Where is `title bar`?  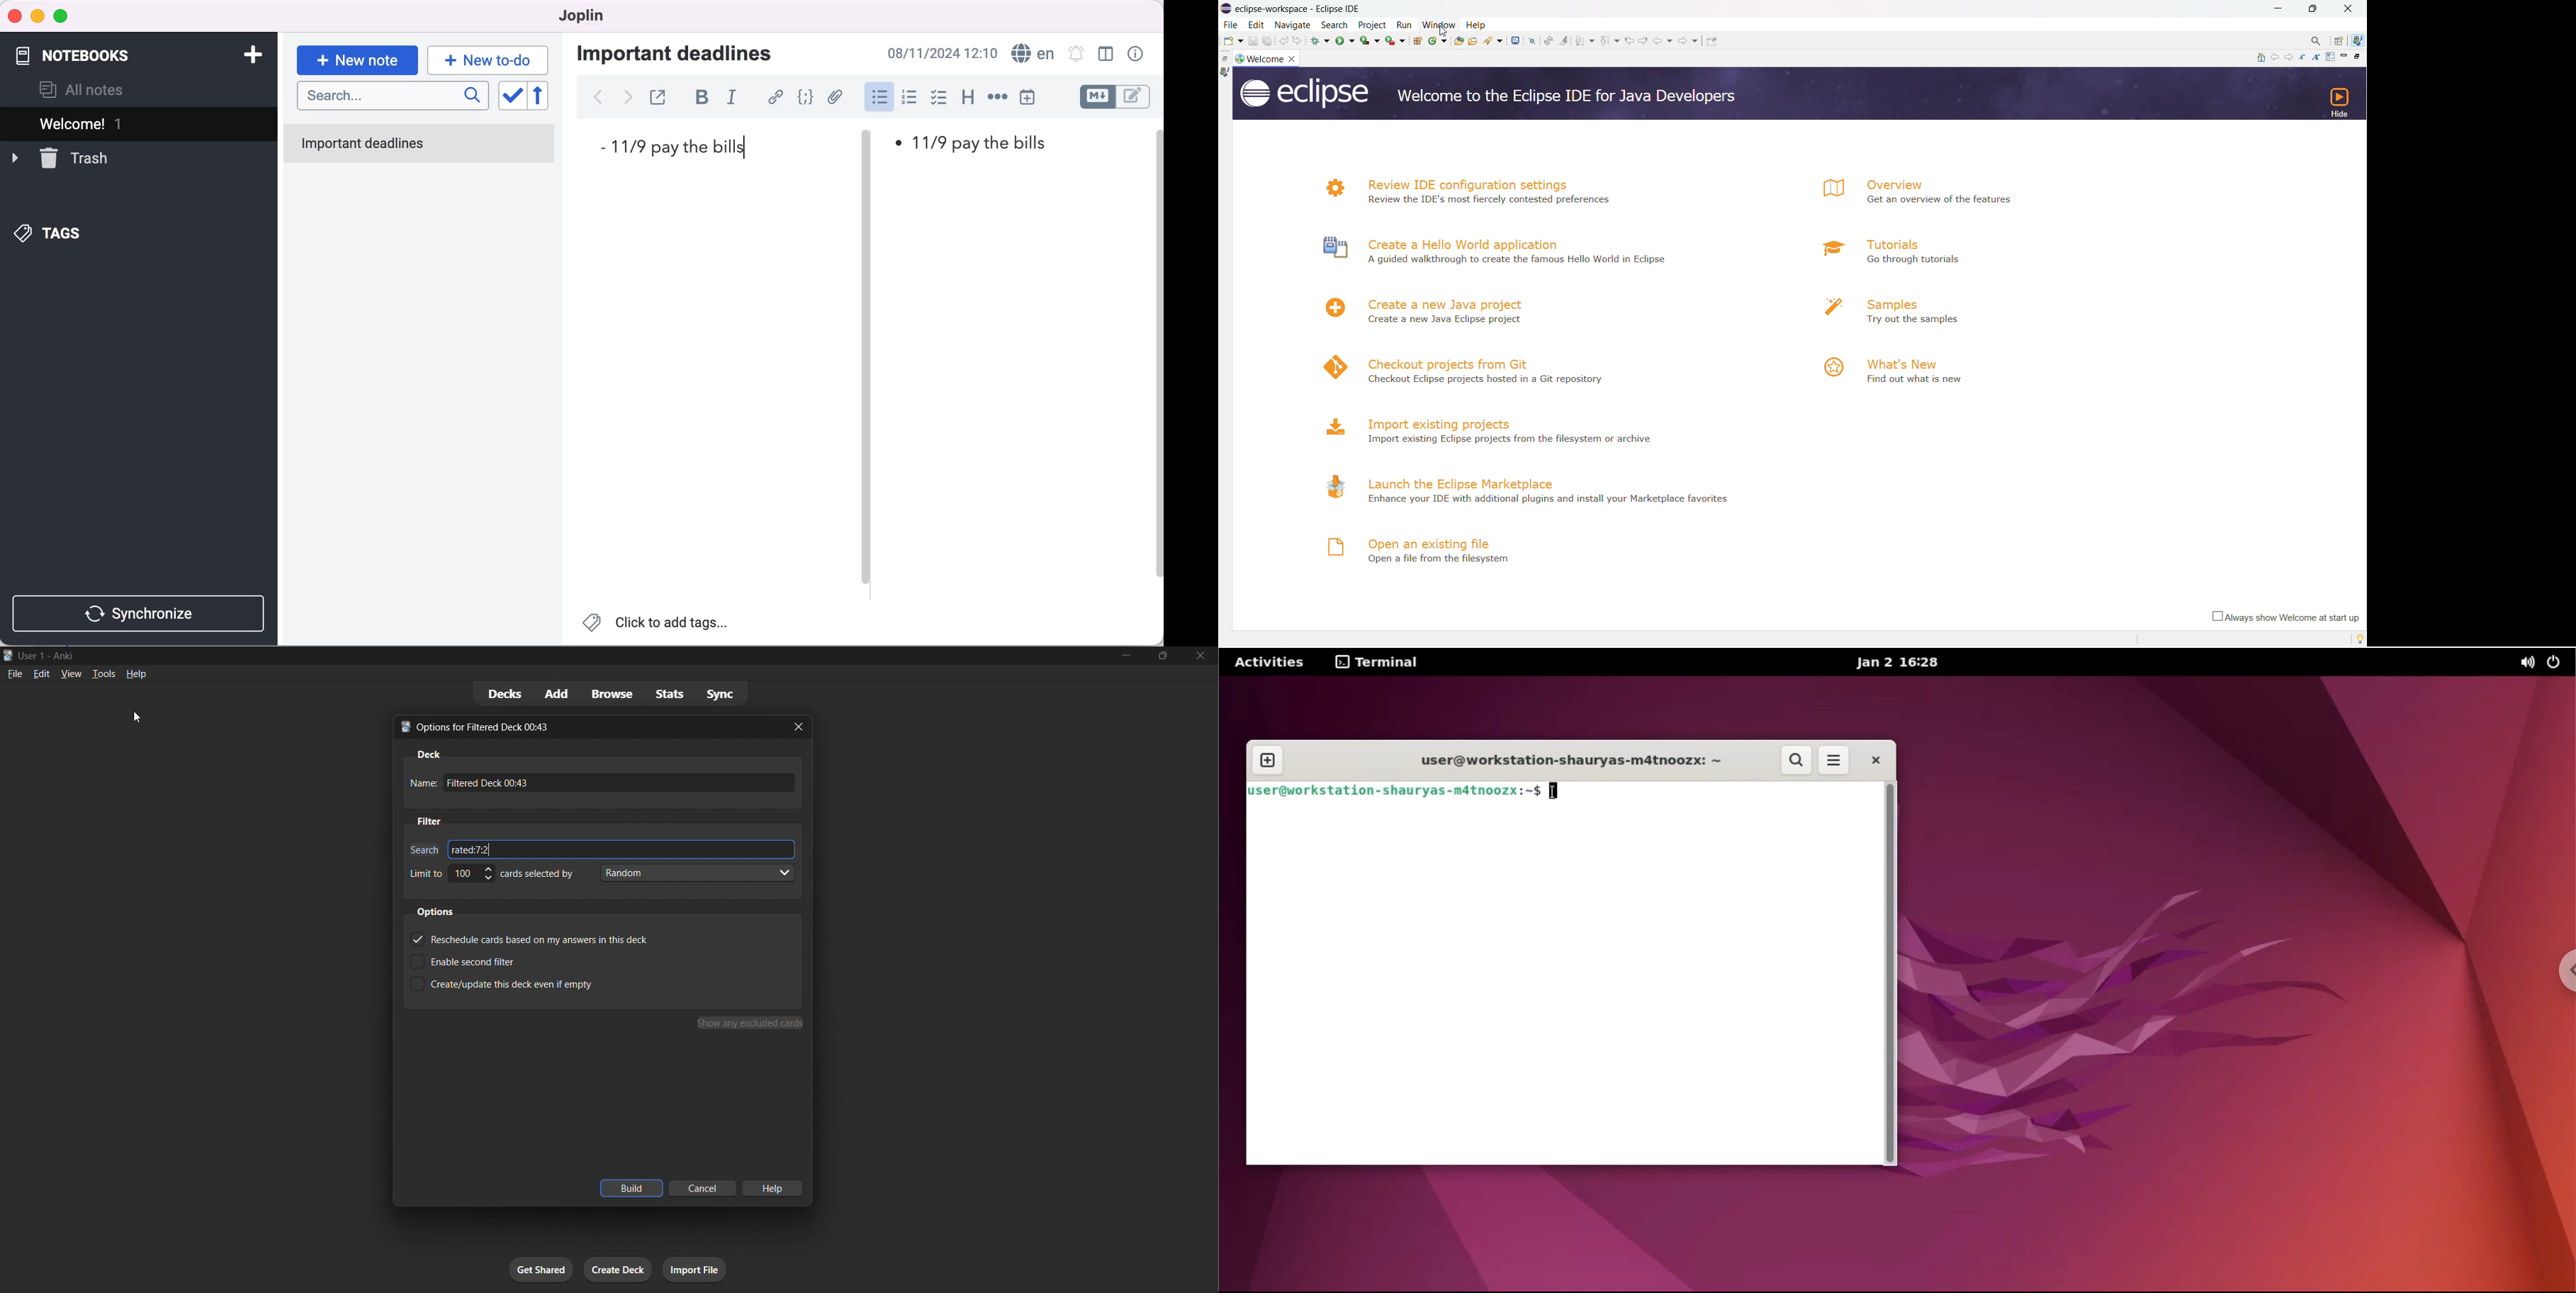 title bar is located at coordinates (524, 656).